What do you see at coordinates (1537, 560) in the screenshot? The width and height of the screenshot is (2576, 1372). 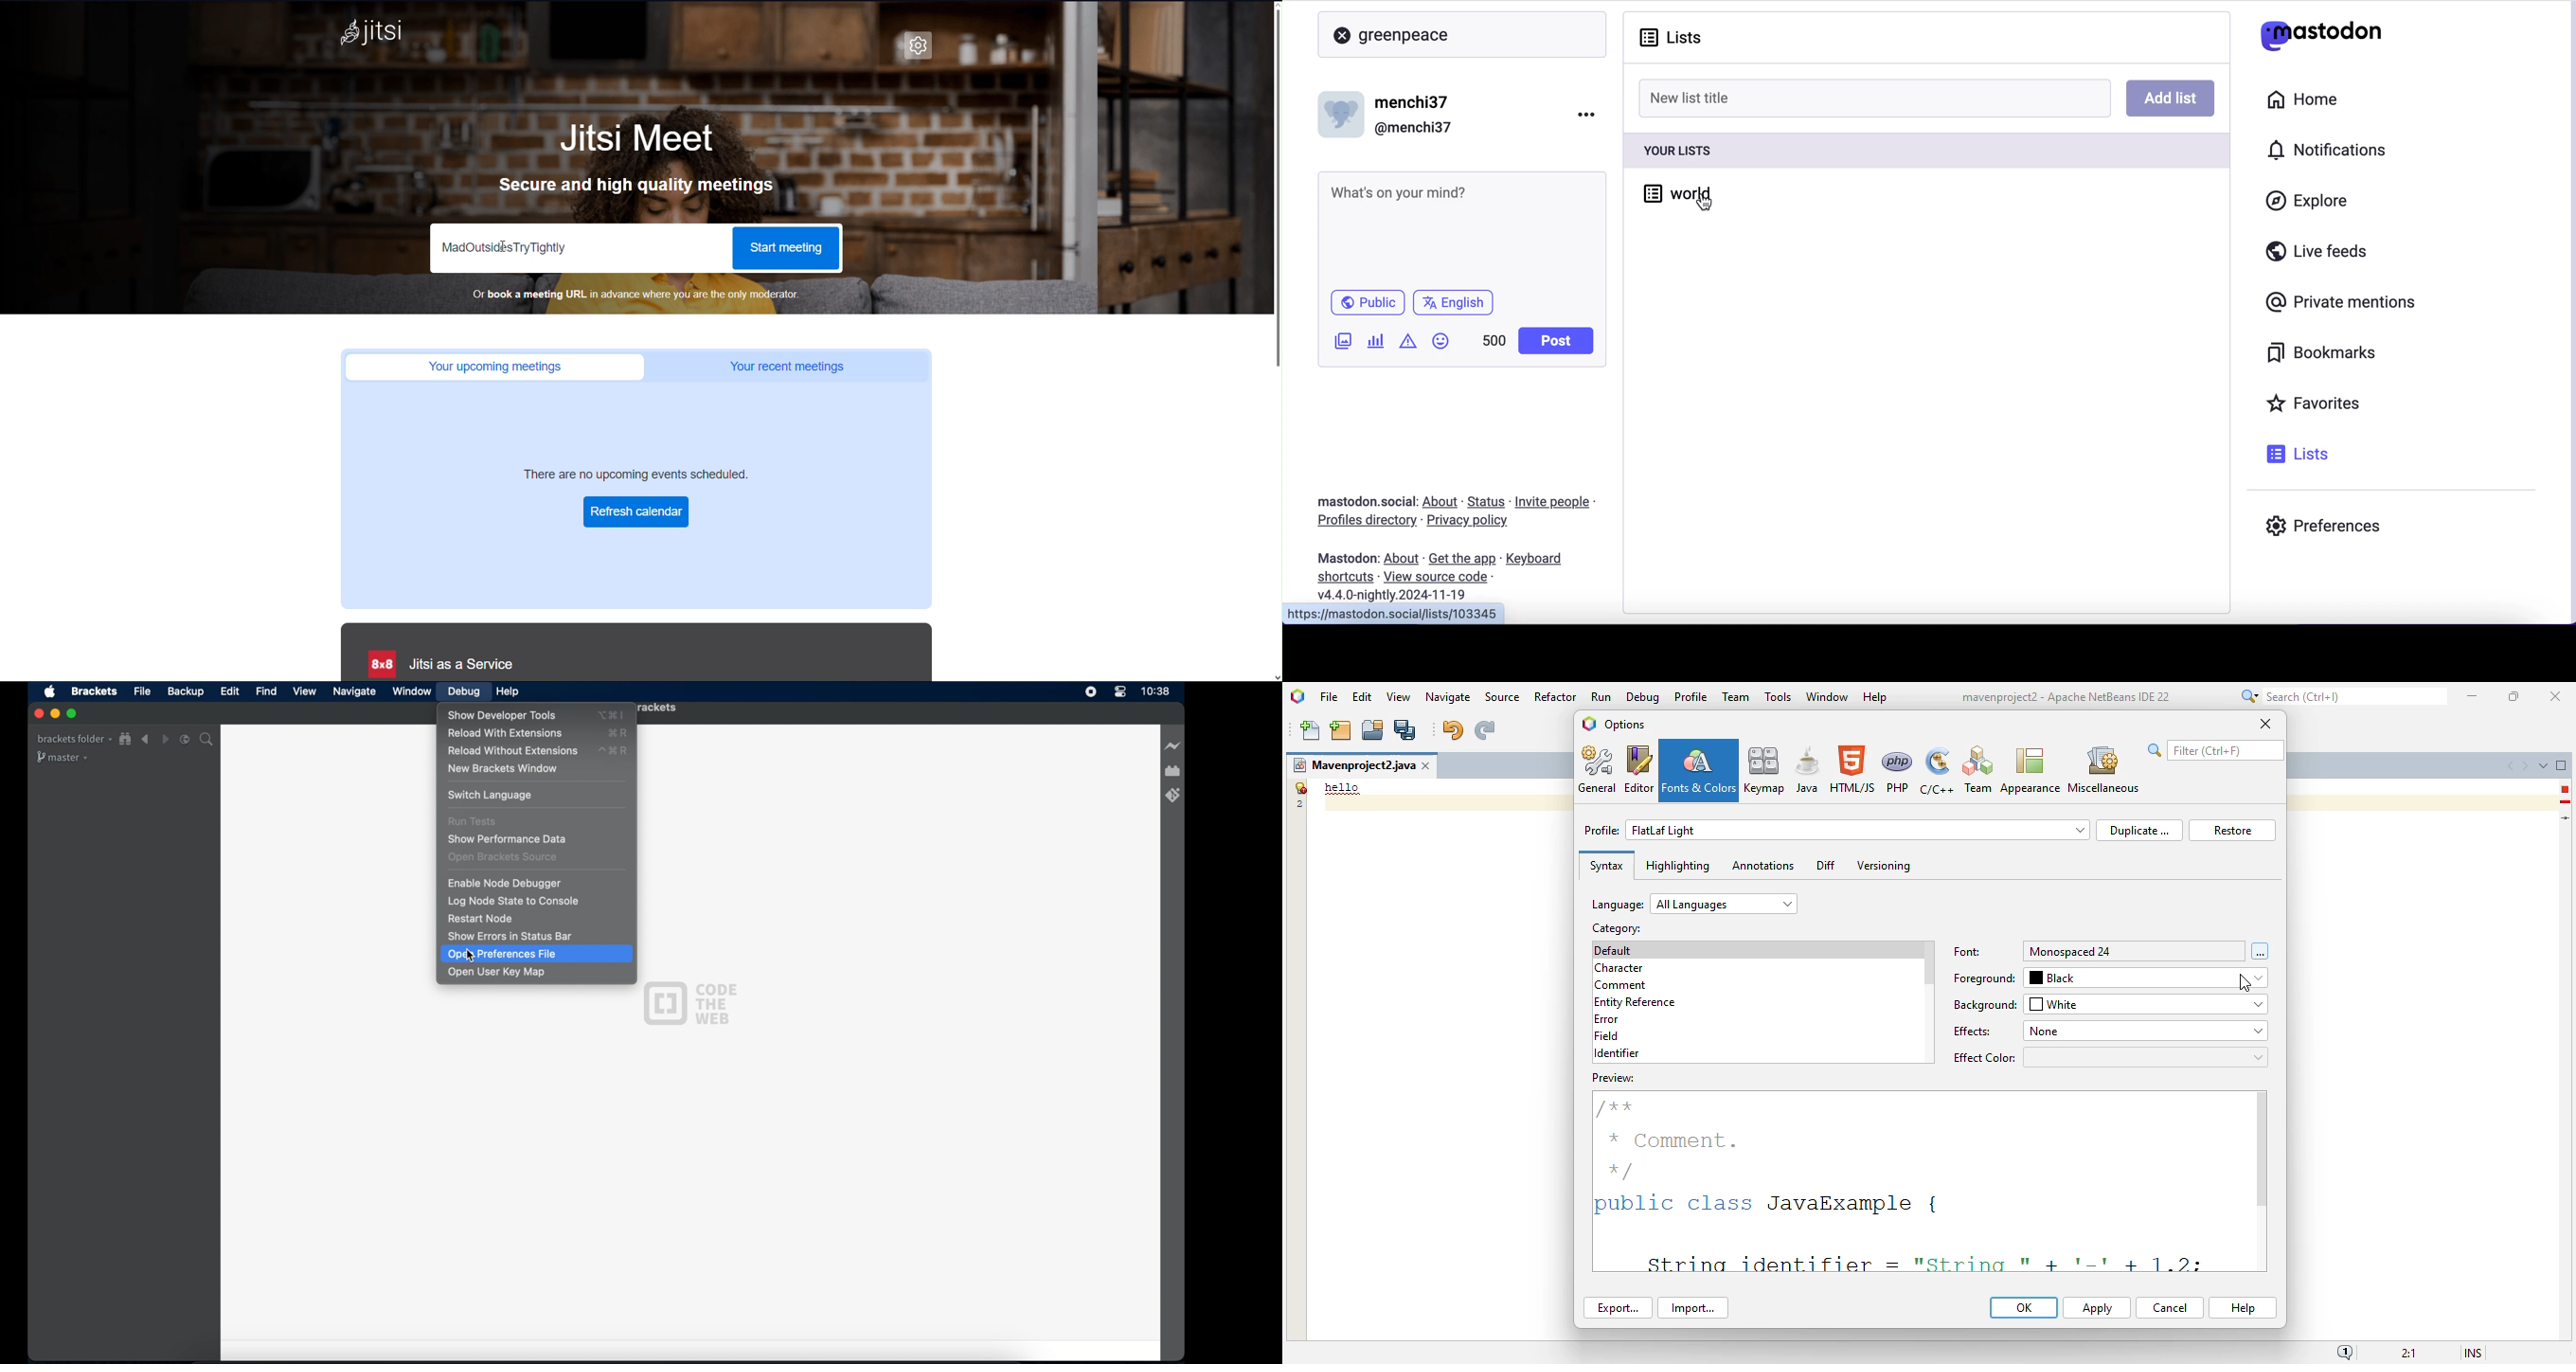 I see `keyboard` at bounding box center [1537, 560].